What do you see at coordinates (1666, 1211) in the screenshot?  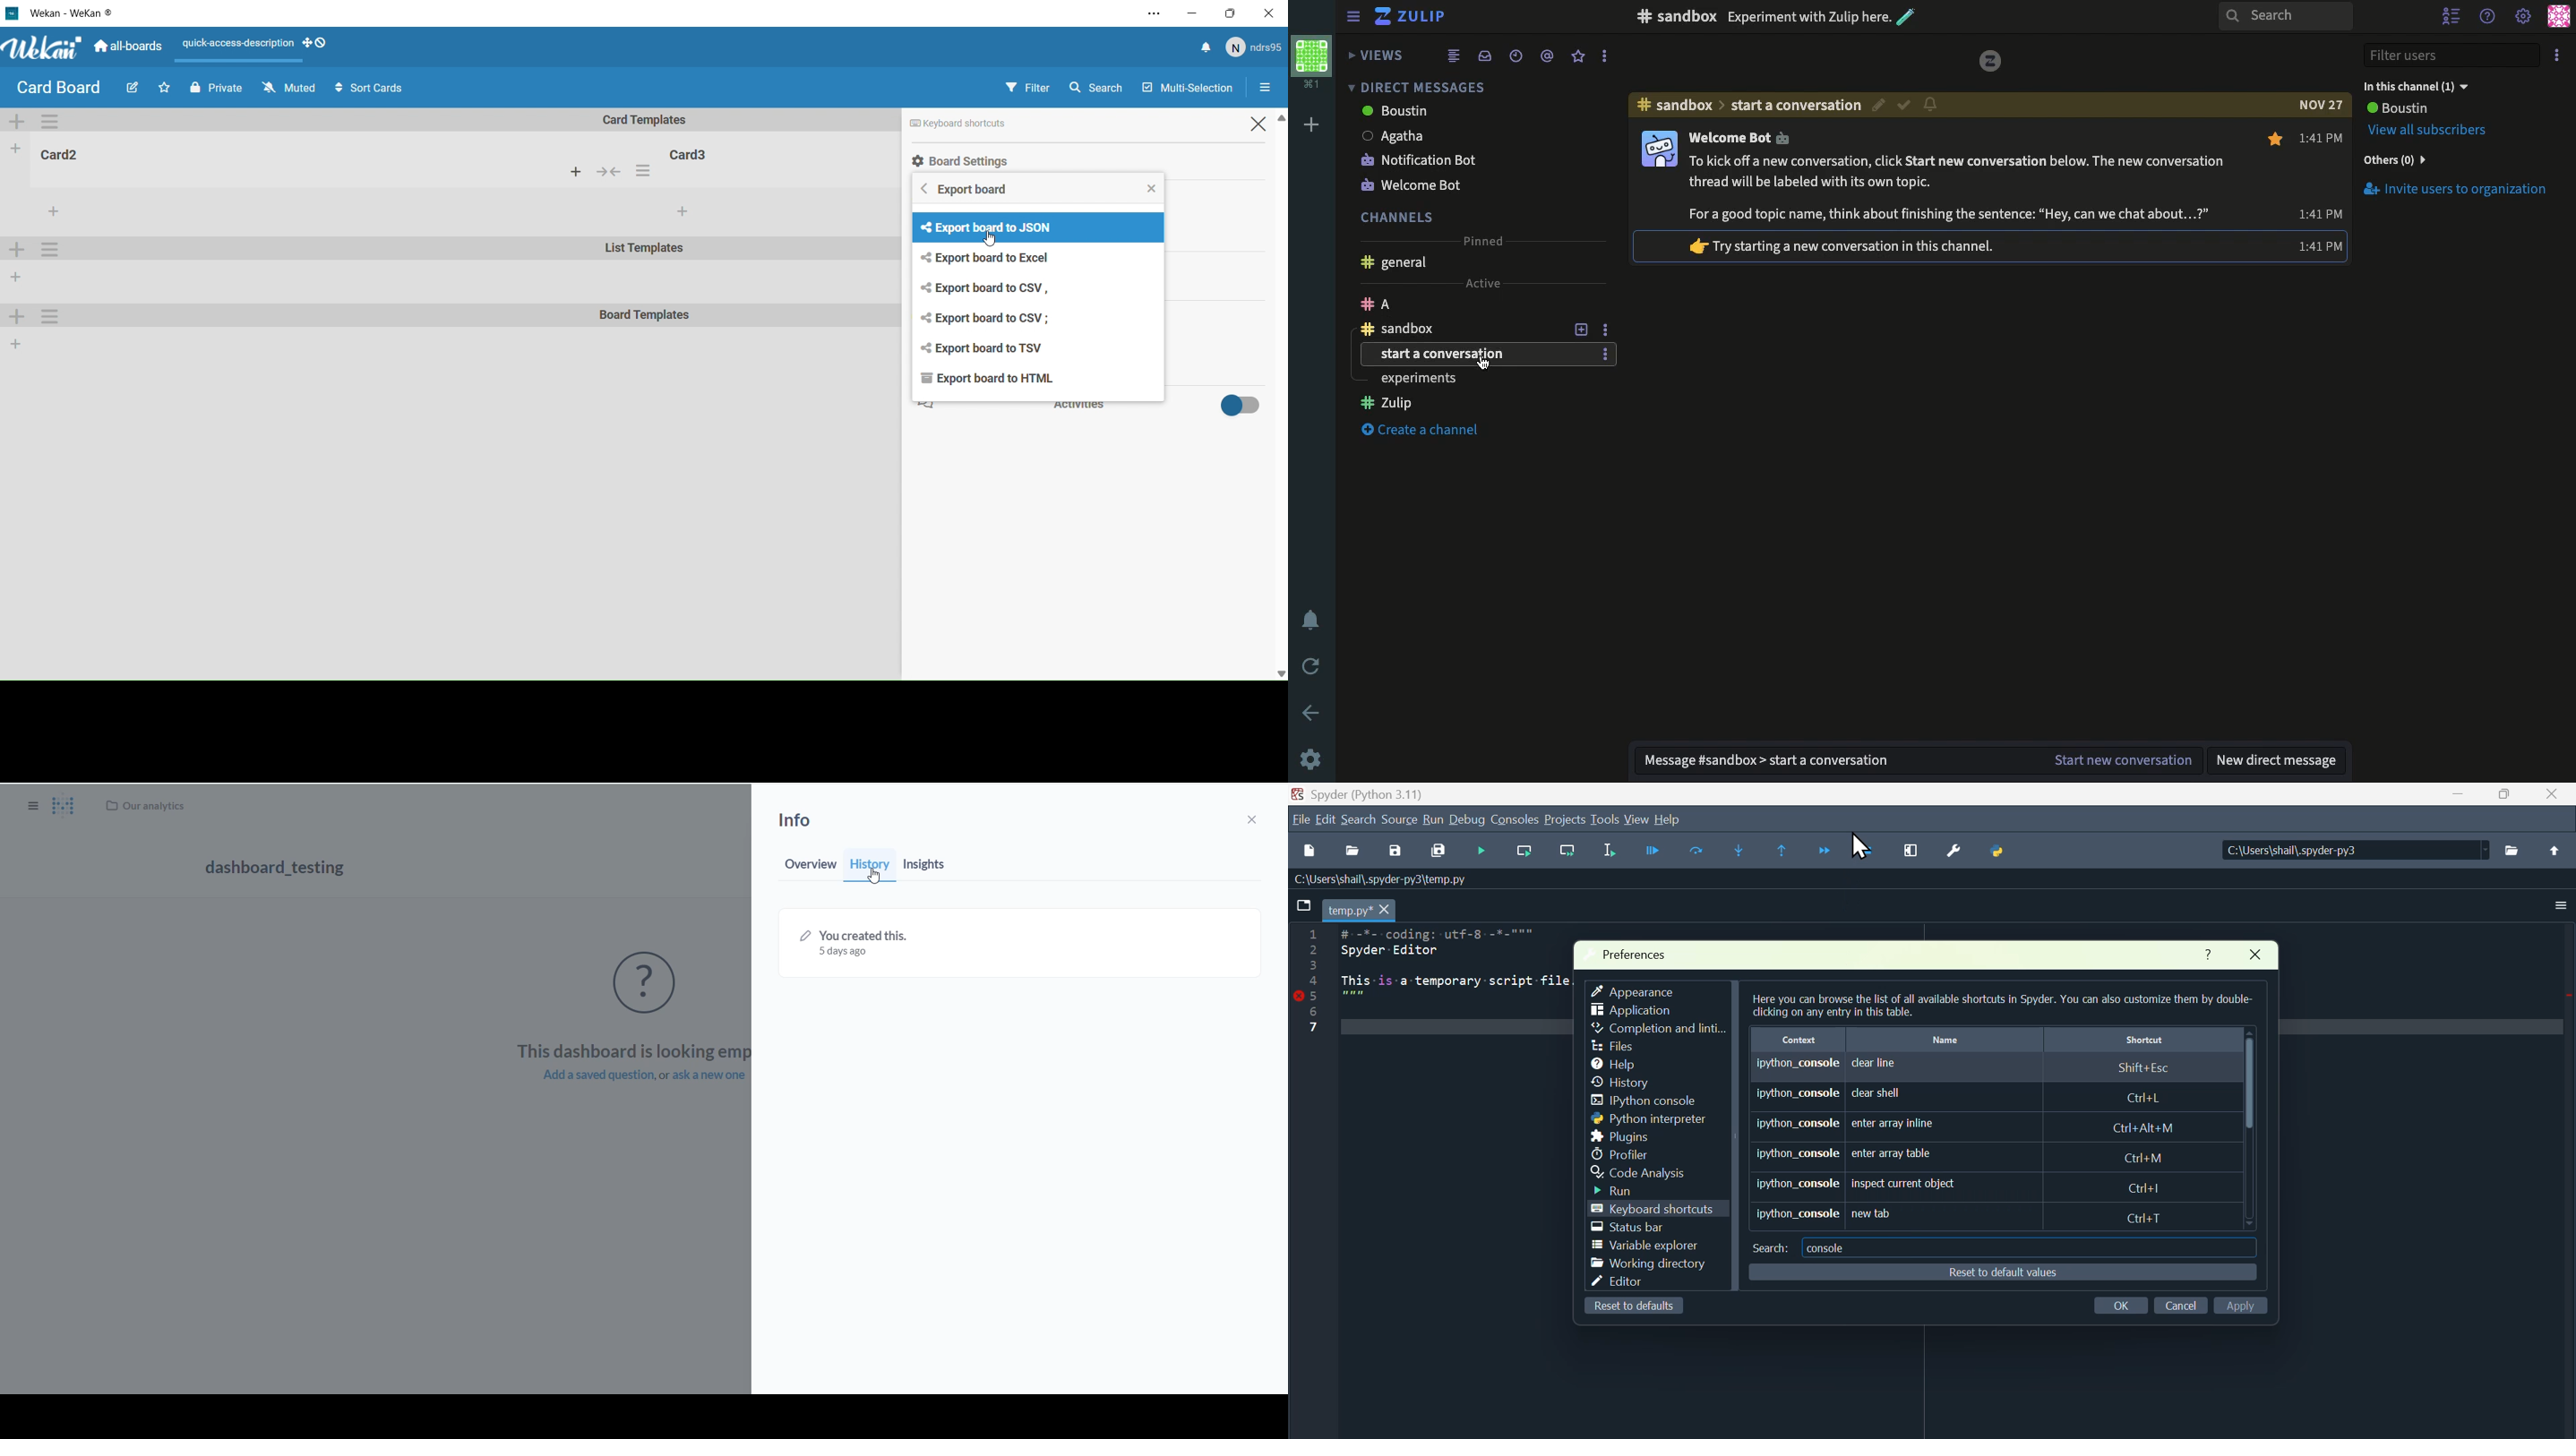 I see `Keyboard shortcuts` at bounding box center [1666, 1211].